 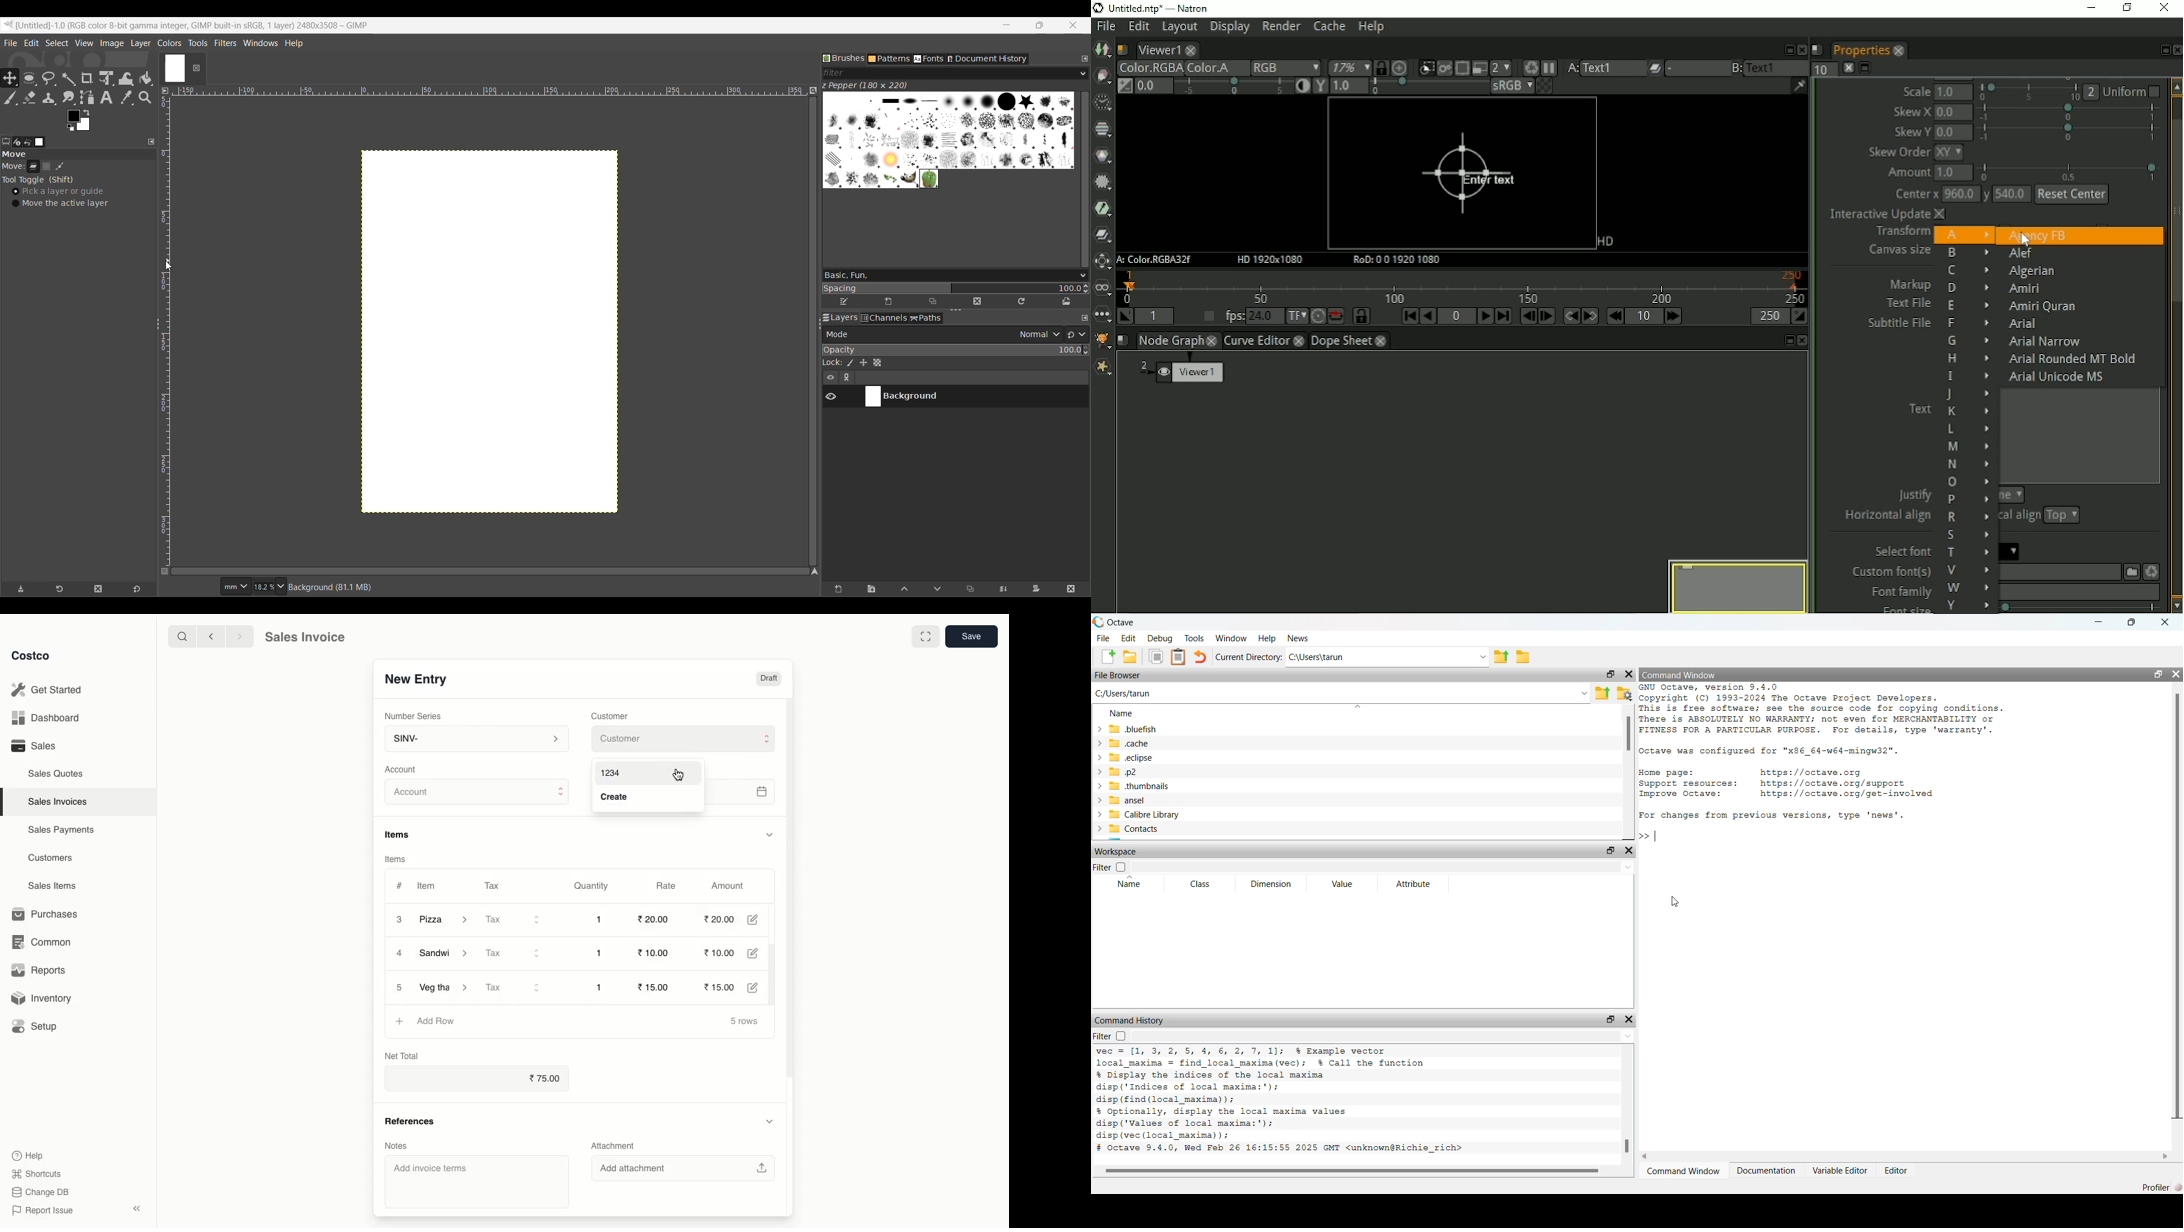 I want to click on close, so click(x=2164, y=623).